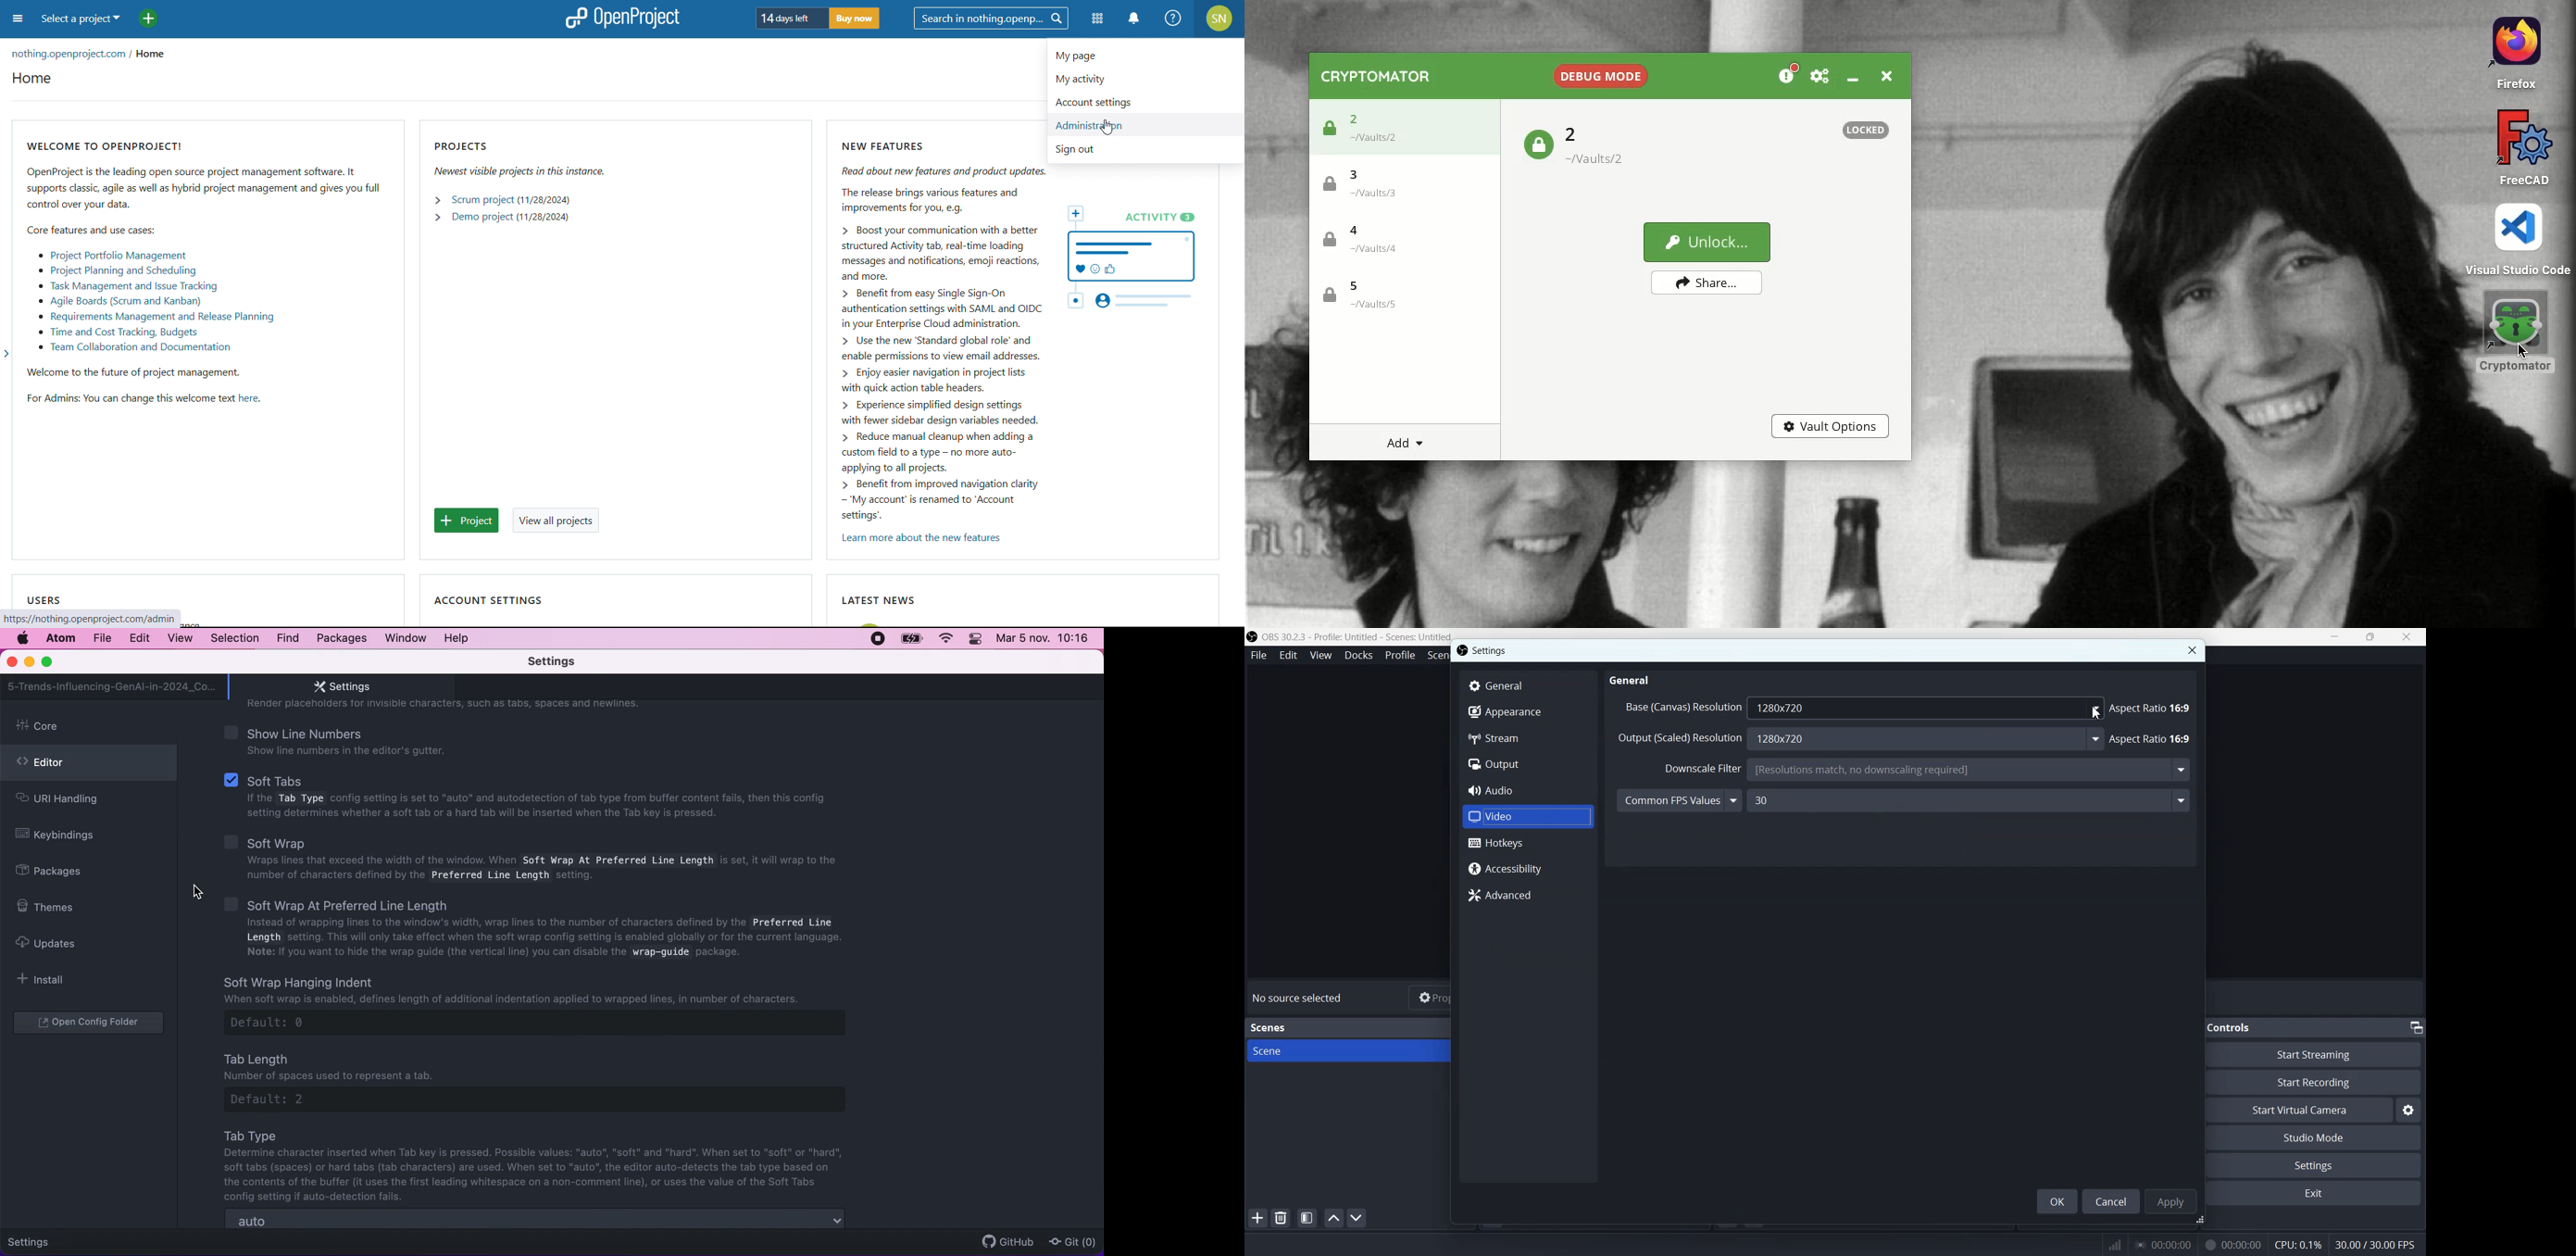 The height and width of the screenshot is (1260, 2576). I want to click on Appearance, so click(1528, 714).